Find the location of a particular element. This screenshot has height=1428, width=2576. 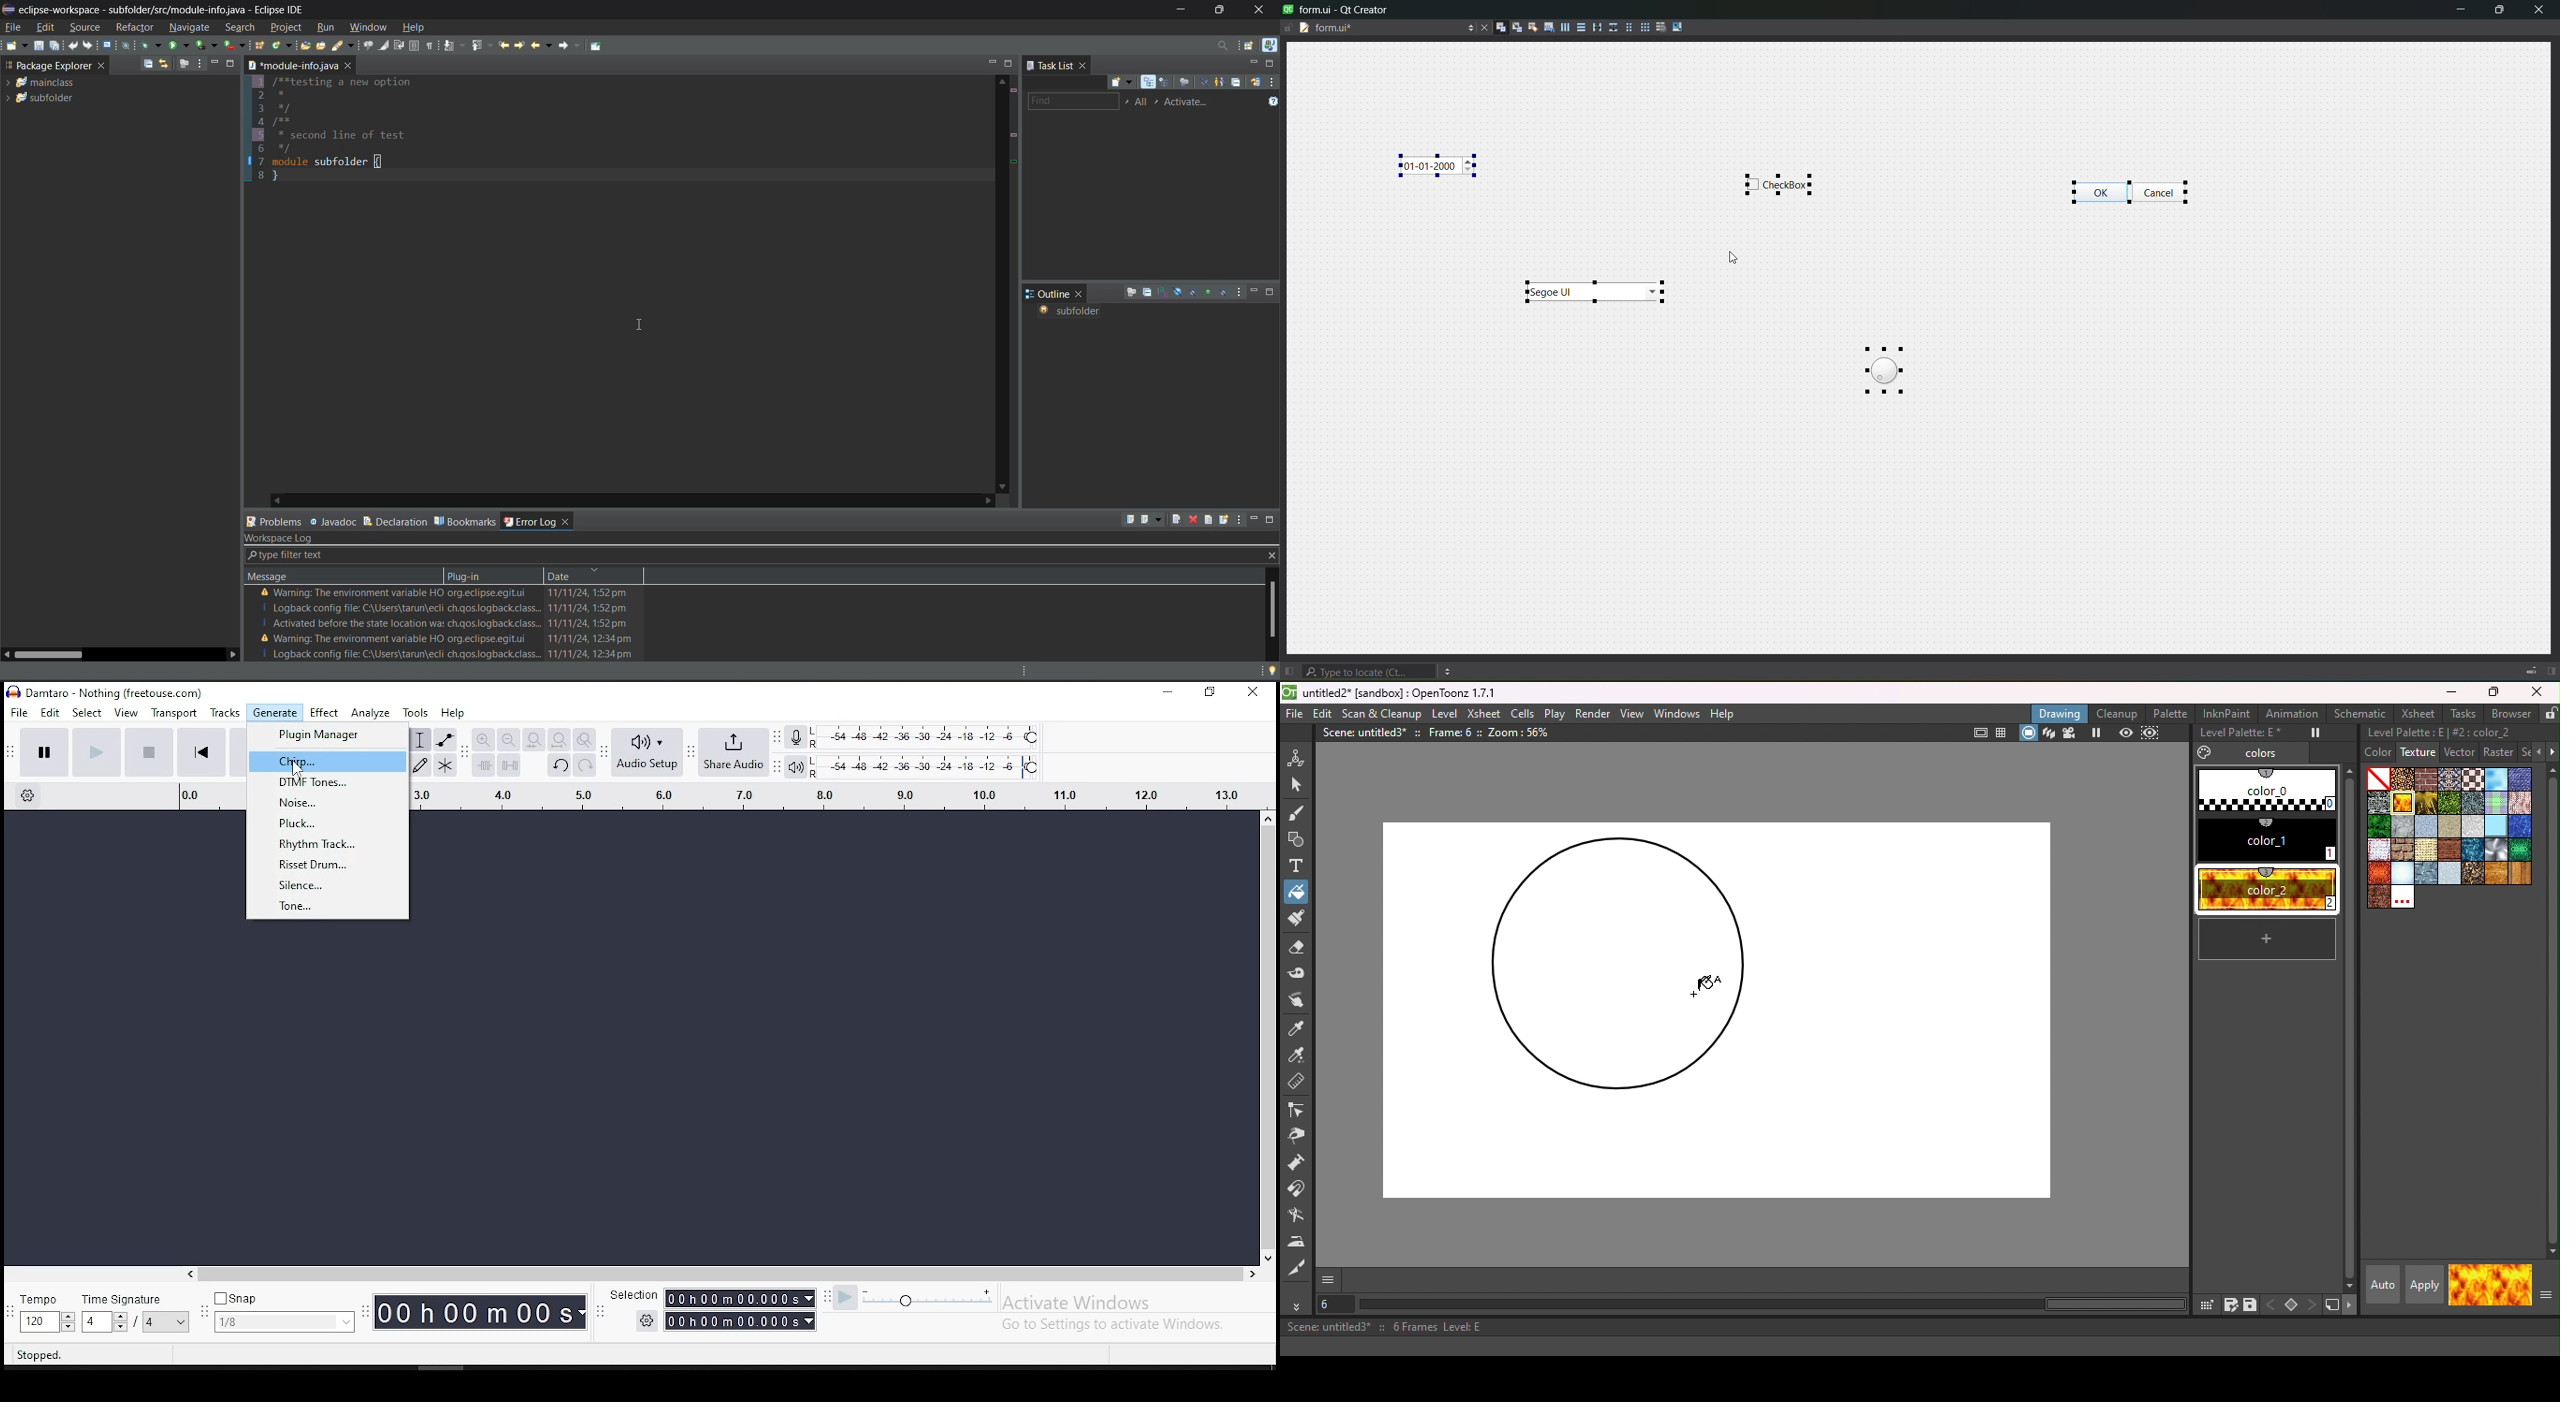

Selected Widgets is located at coordinates (2139, 190).